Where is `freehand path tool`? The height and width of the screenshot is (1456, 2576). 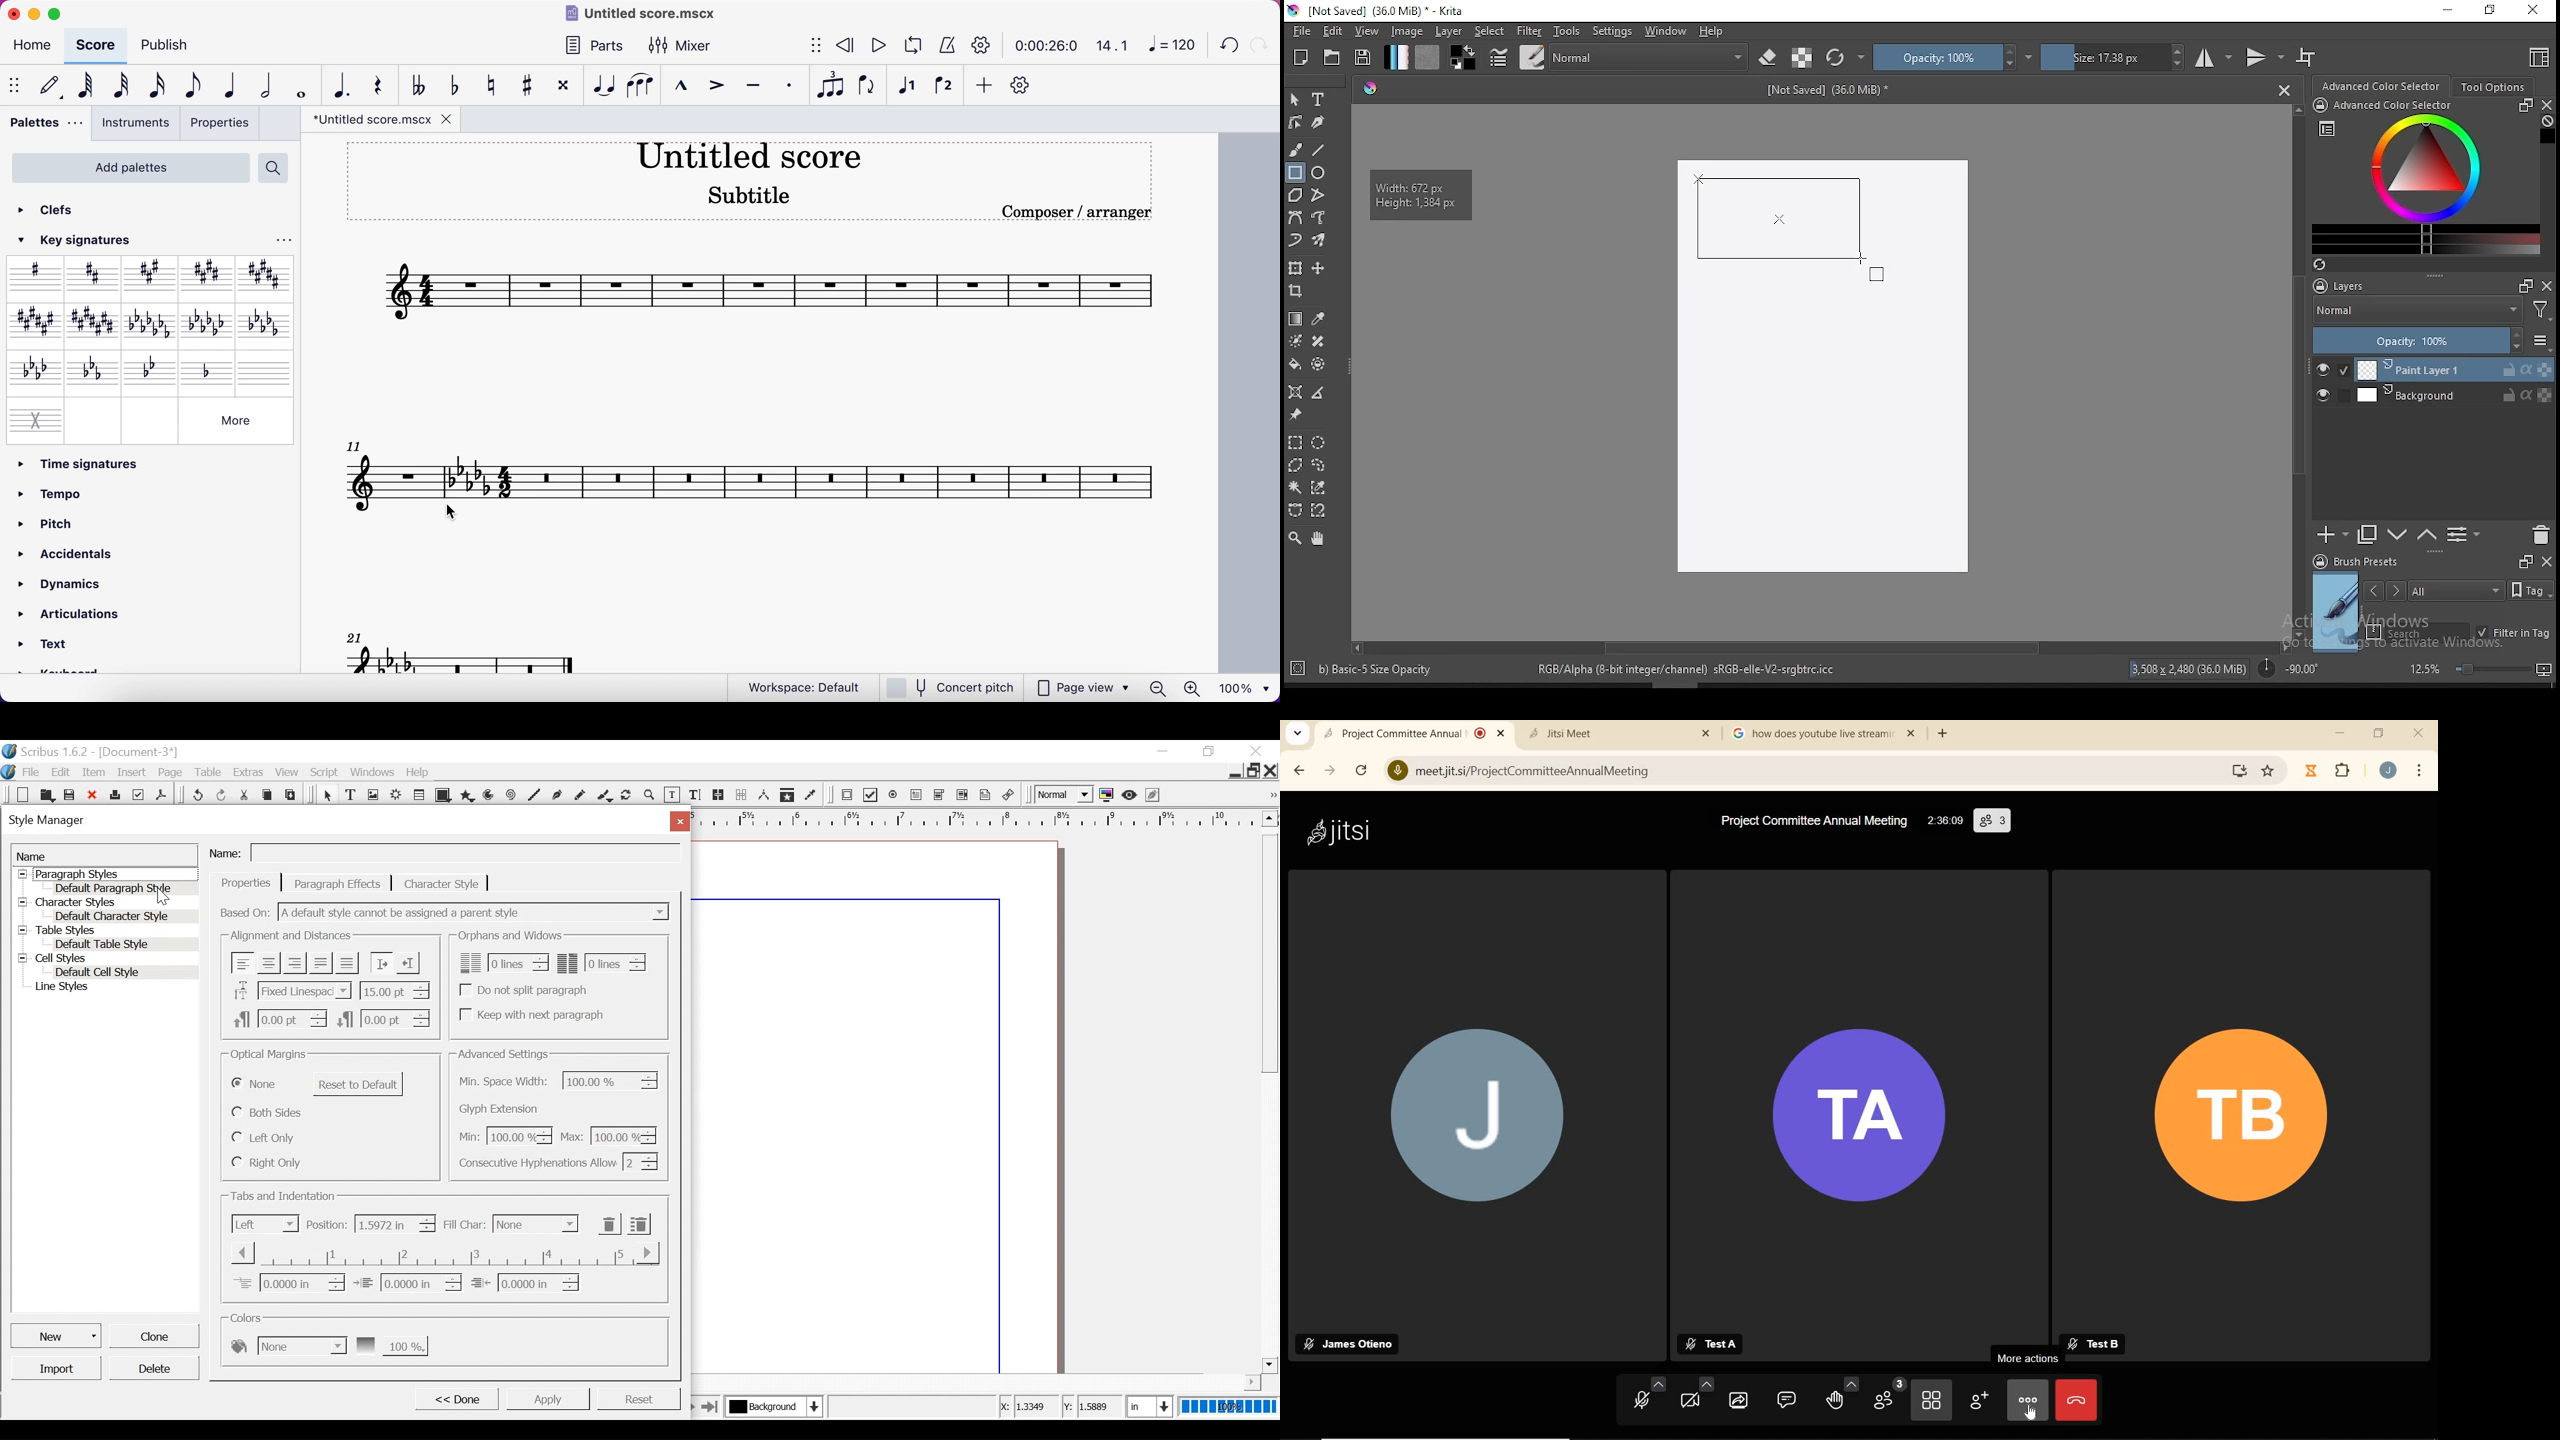
freehand path tool is located at coordinates (1320, 218).